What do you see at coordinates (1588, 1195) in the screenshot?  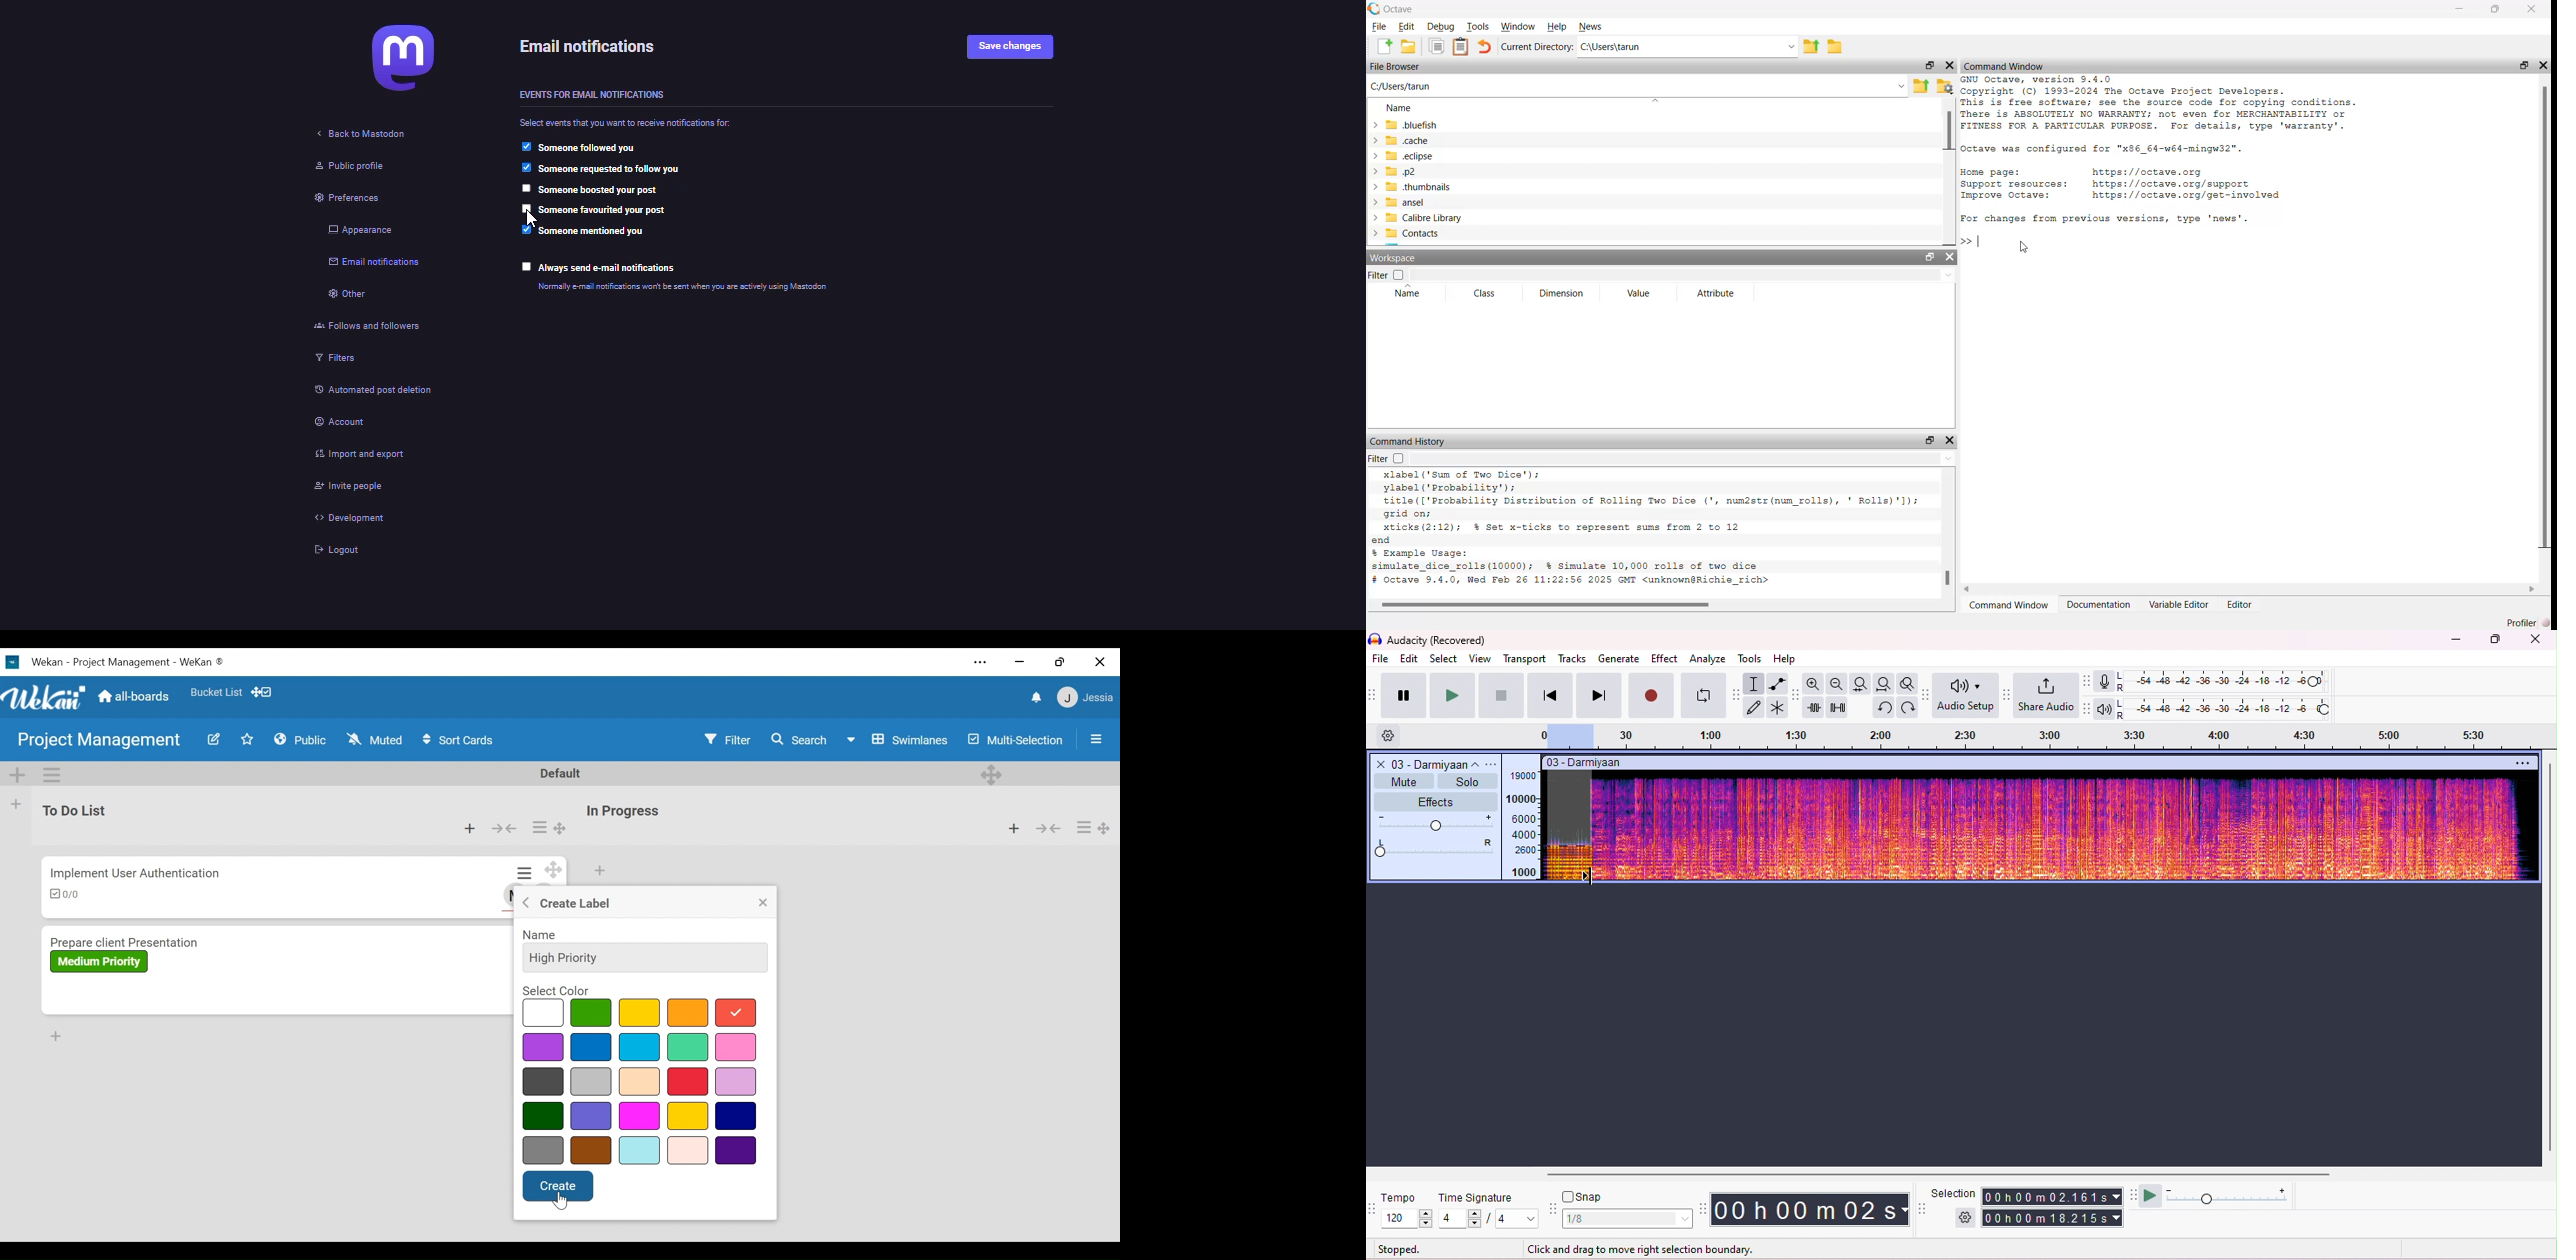 I see `snap` at bounding box center [1588, 1195].